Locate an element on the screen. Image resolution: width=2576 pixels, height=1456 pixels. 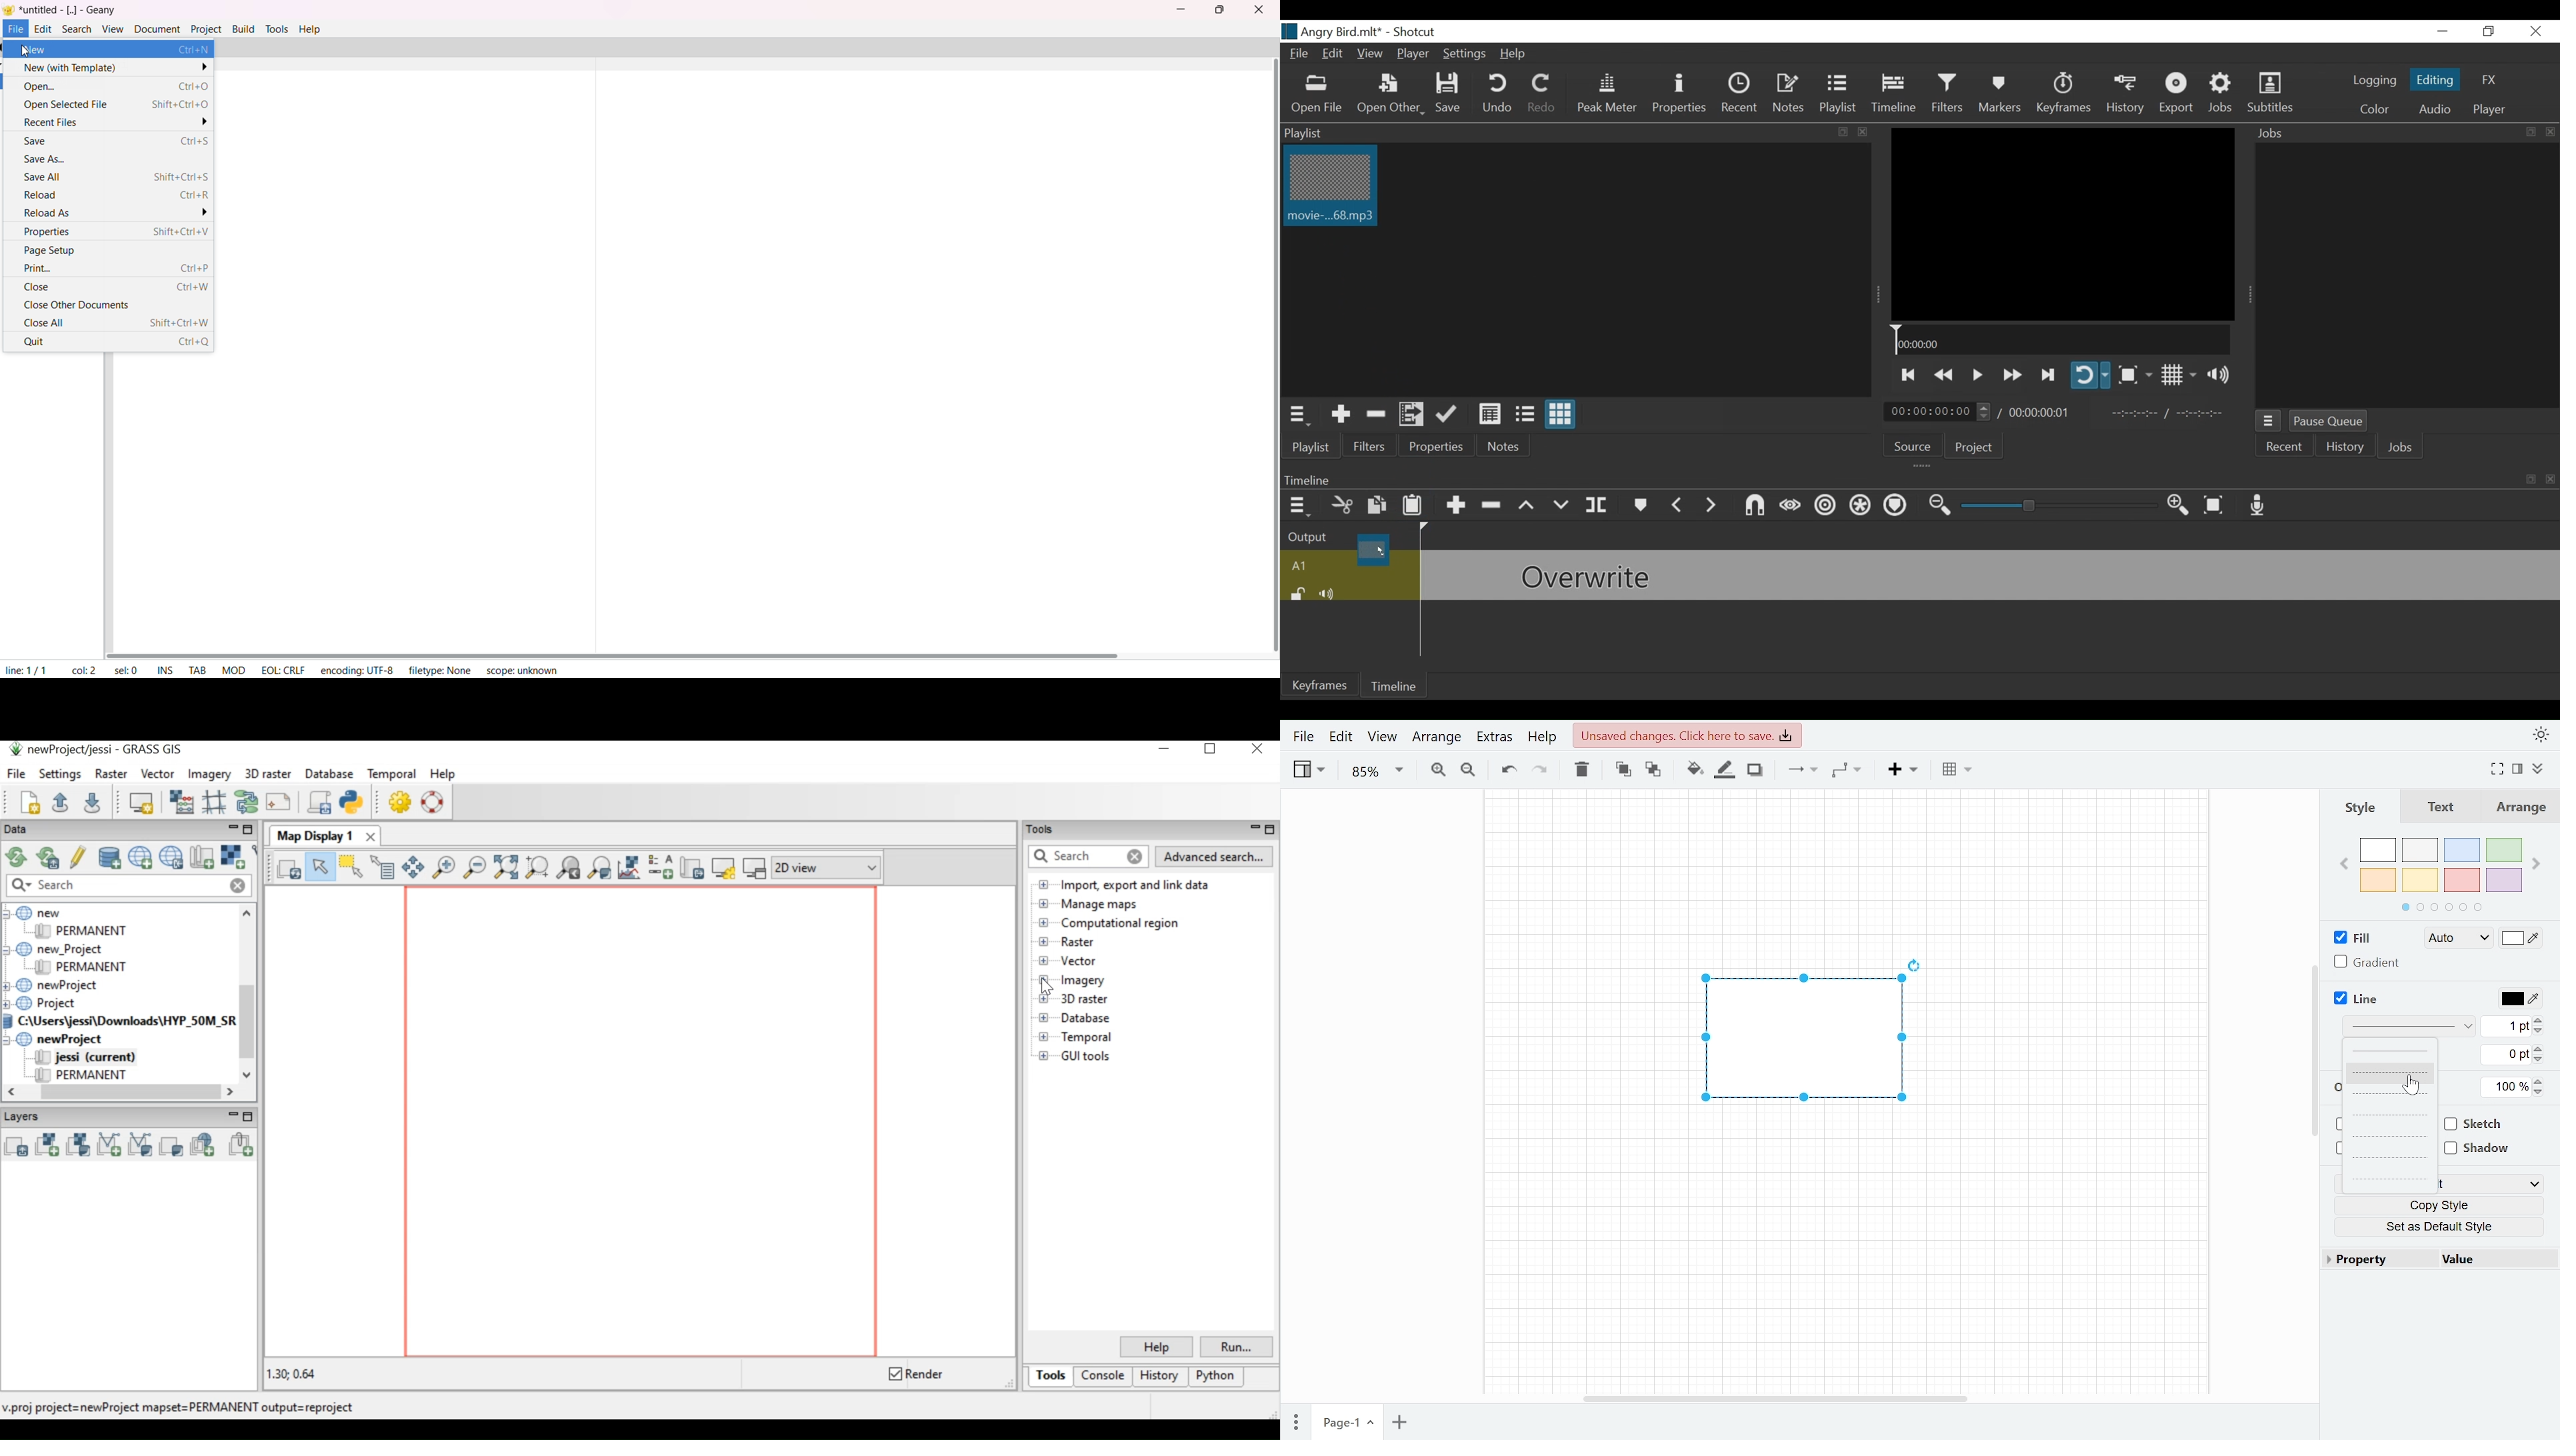
Increase linewidth is located at coordinates (2540, 1019).